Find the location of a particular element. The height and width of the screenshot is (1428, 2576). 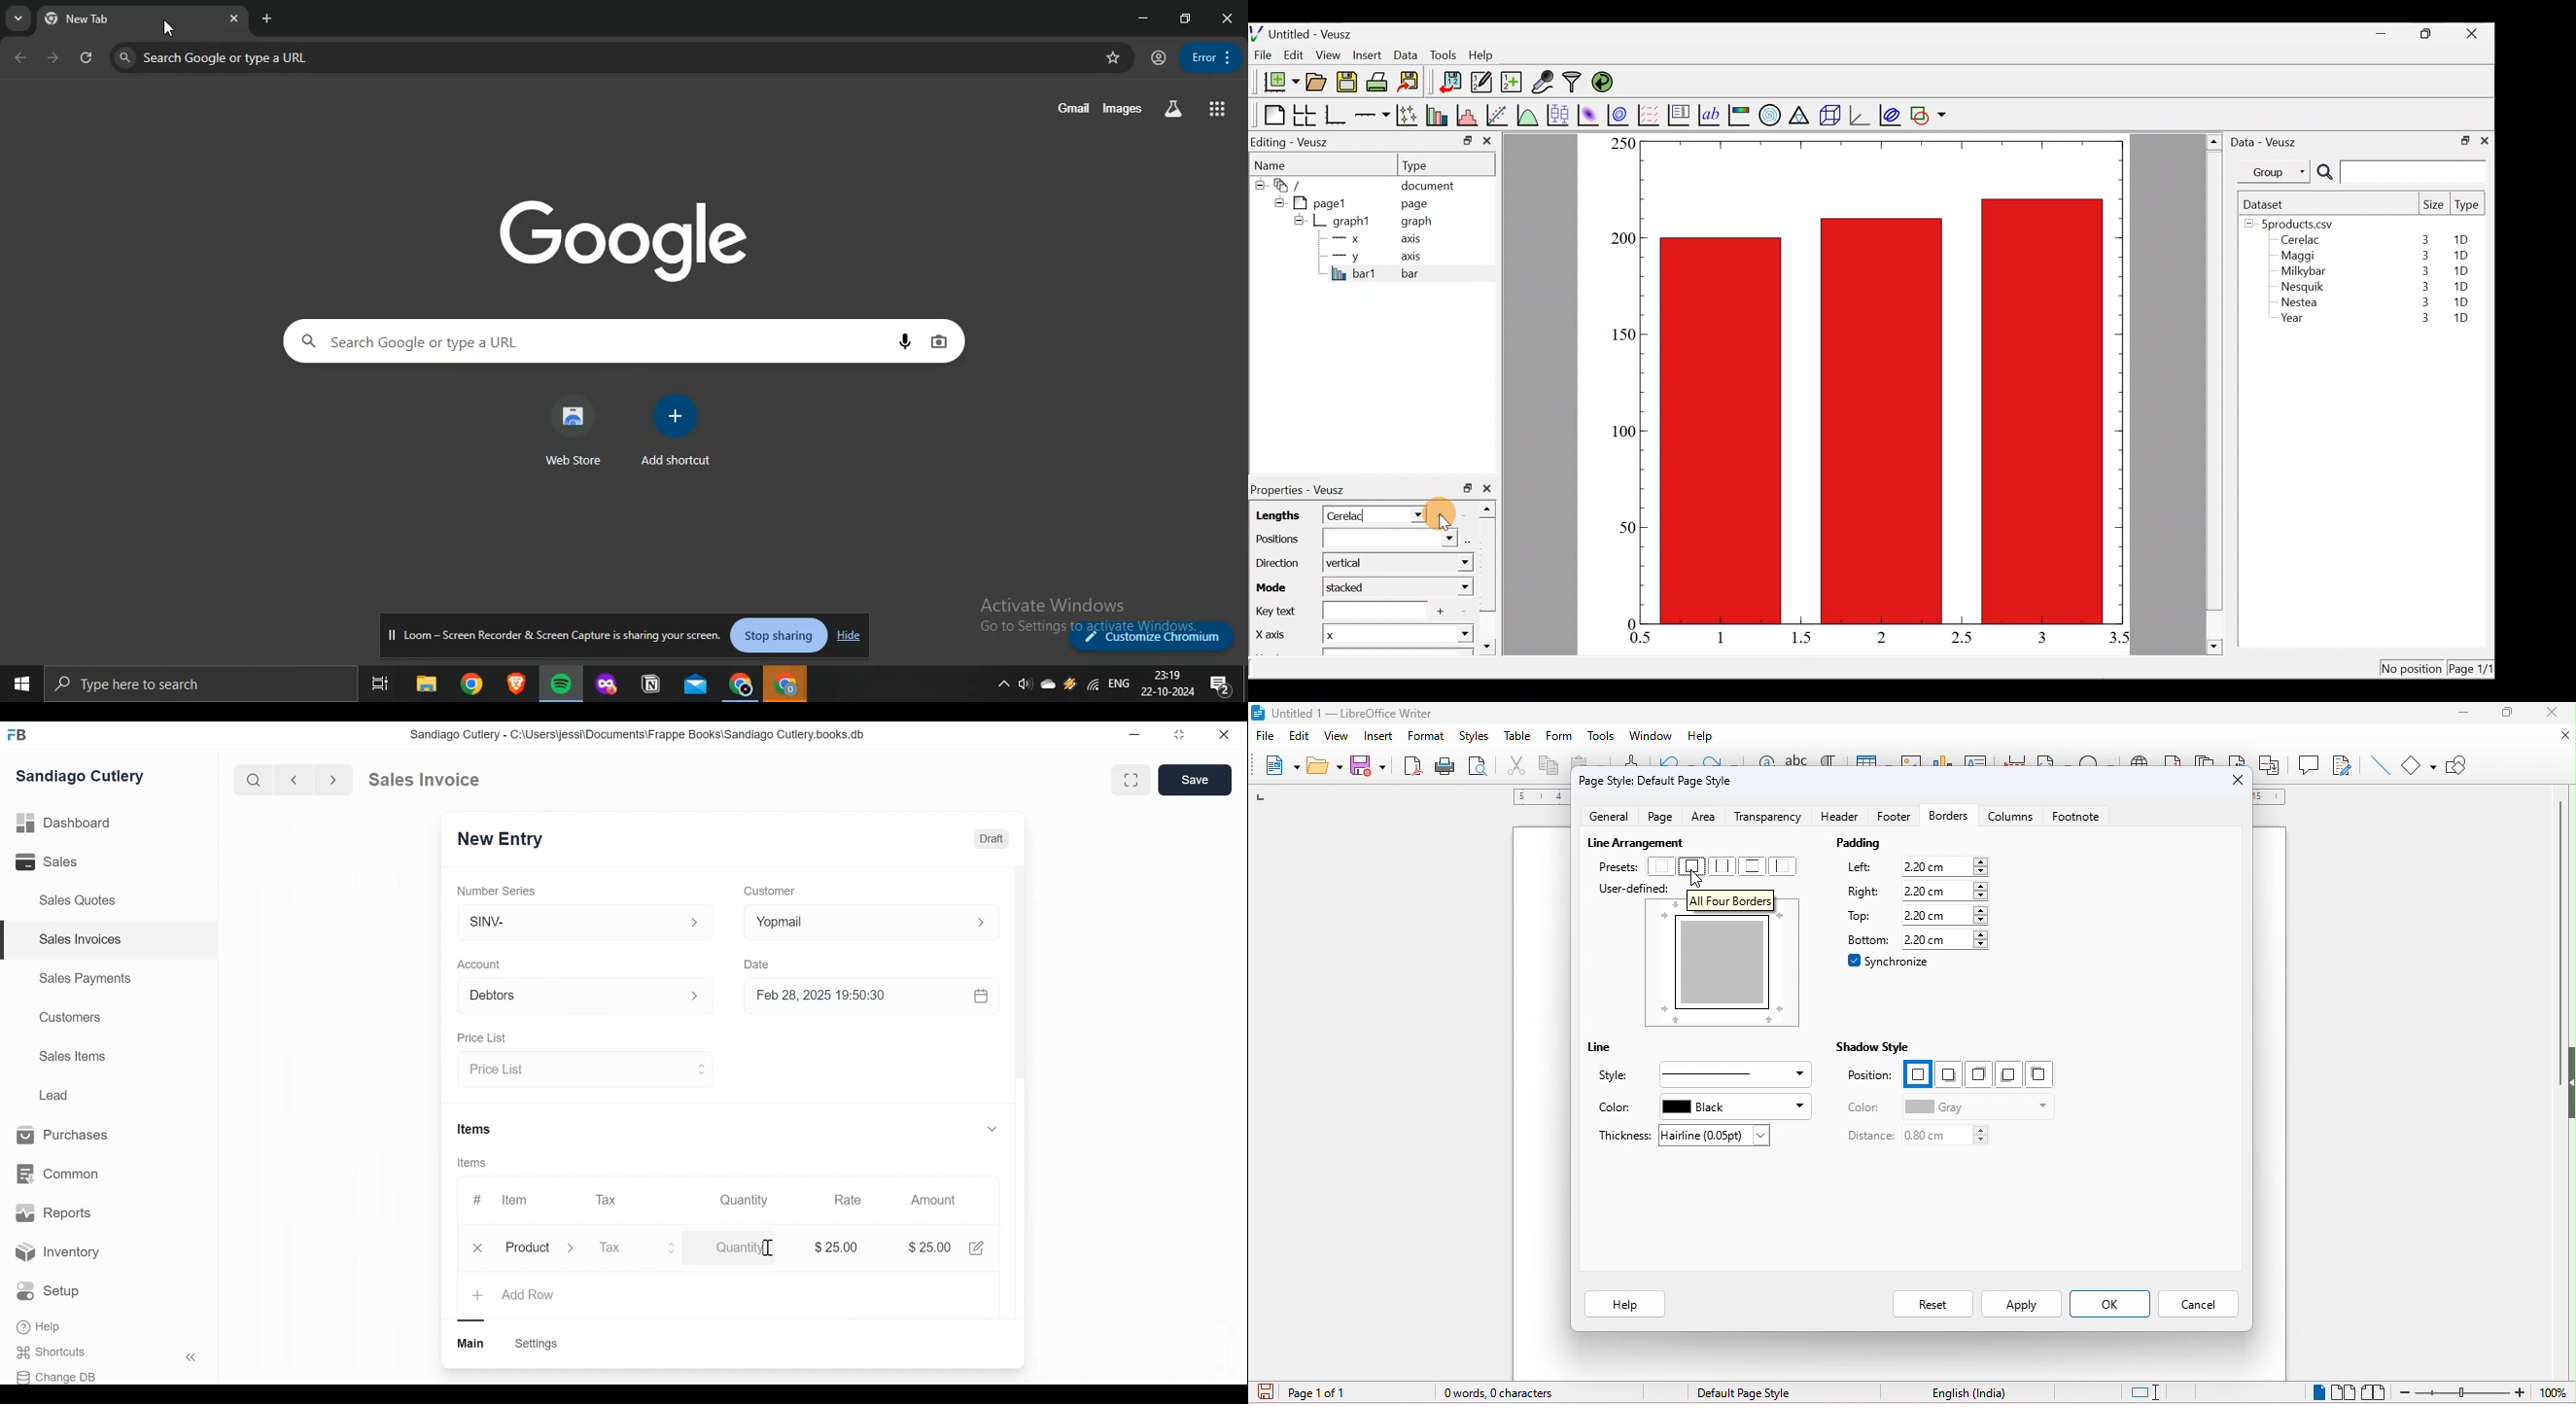

# is located at coordinates (478, 1198).